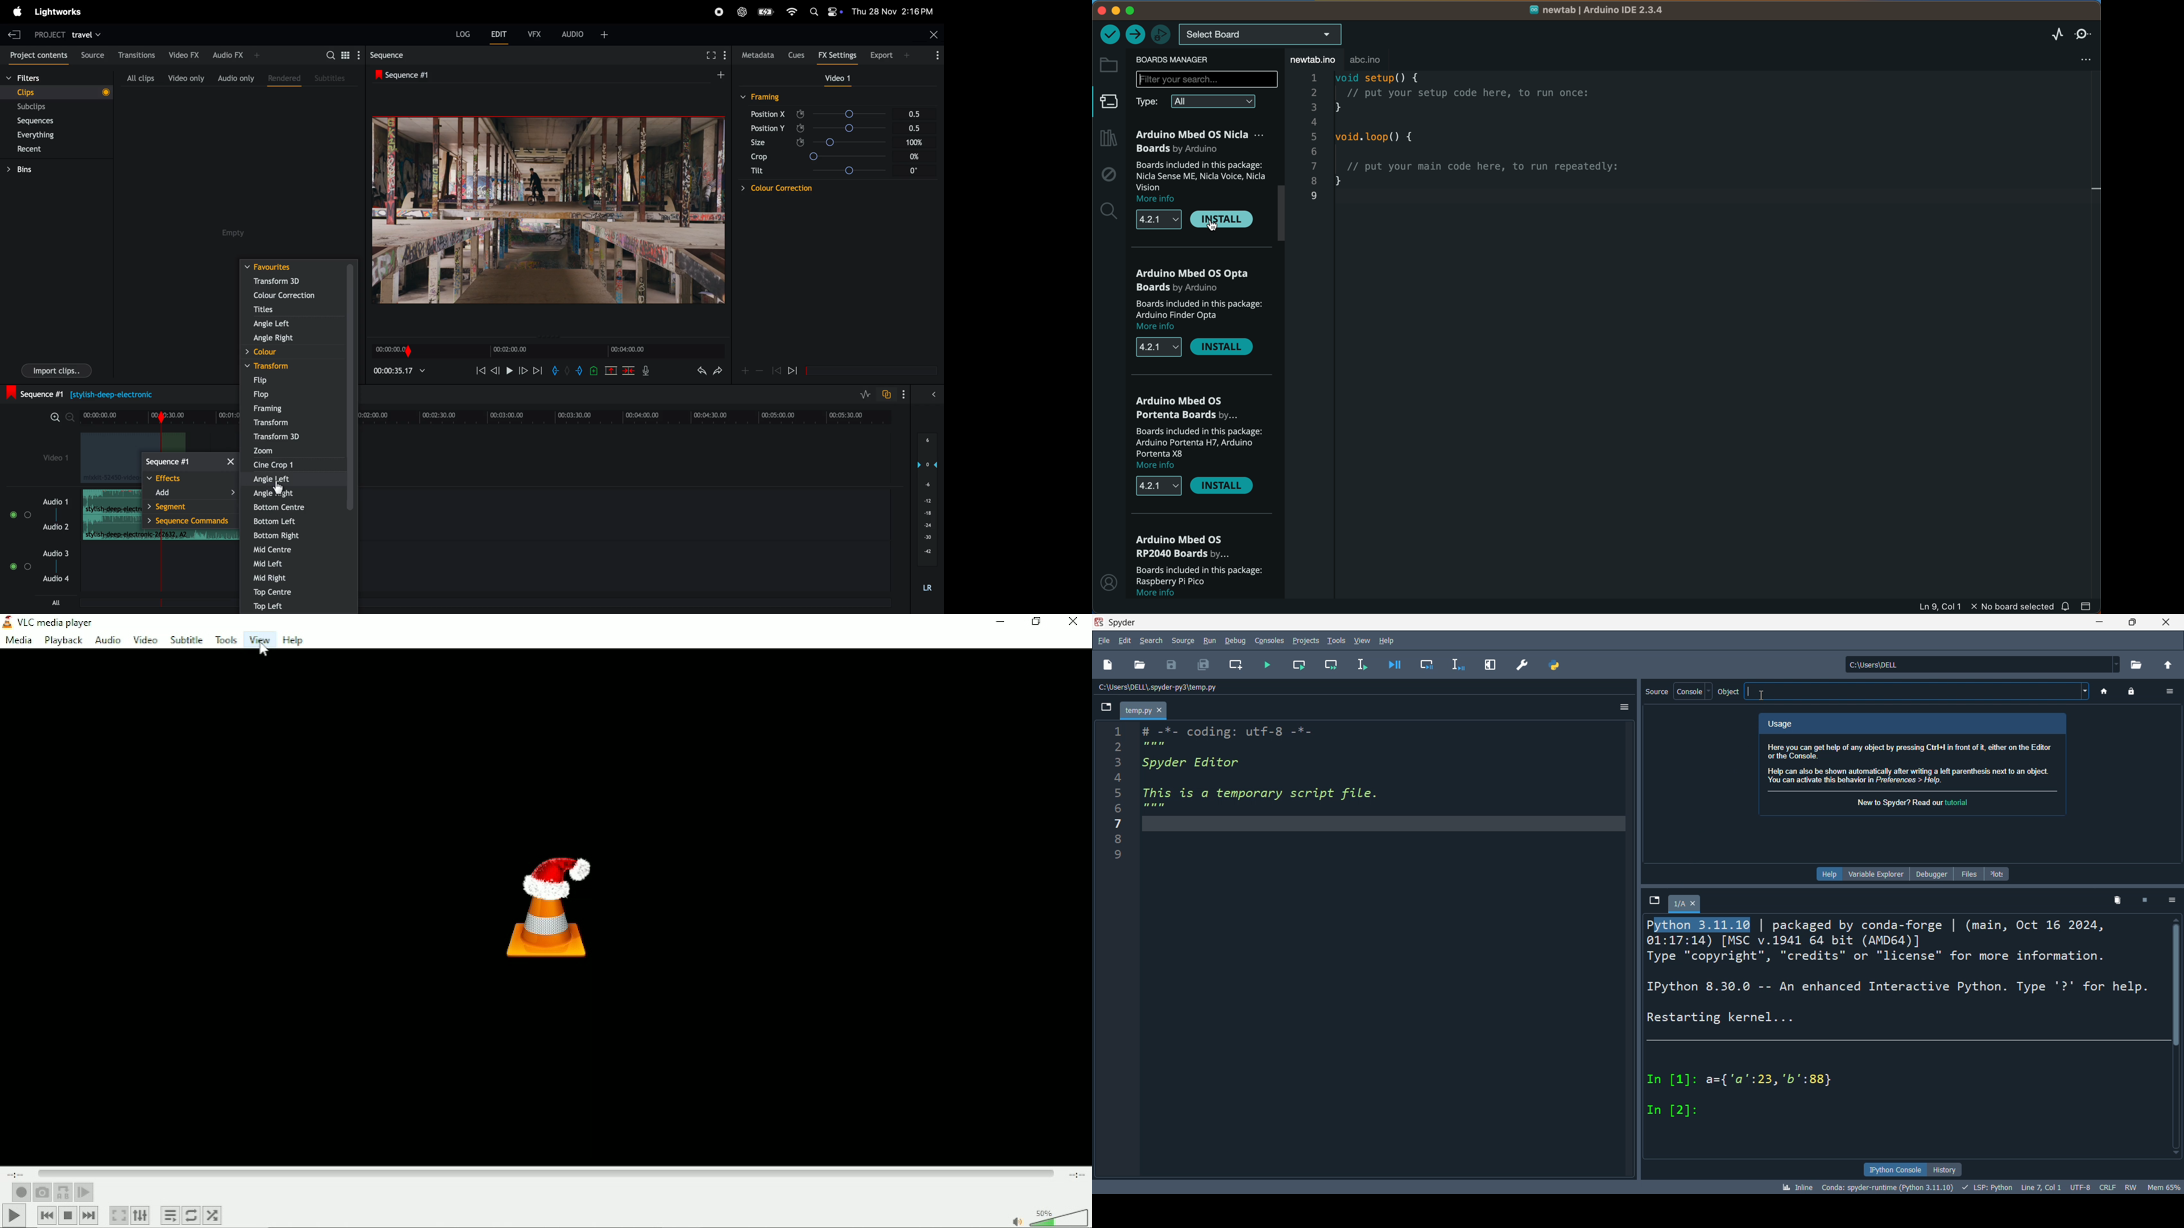 The height and width of the screenshot is (1232, 2184). Describe the element at coordinates (286, 281) in the screenshot. I see `trans form 3d` at that location.